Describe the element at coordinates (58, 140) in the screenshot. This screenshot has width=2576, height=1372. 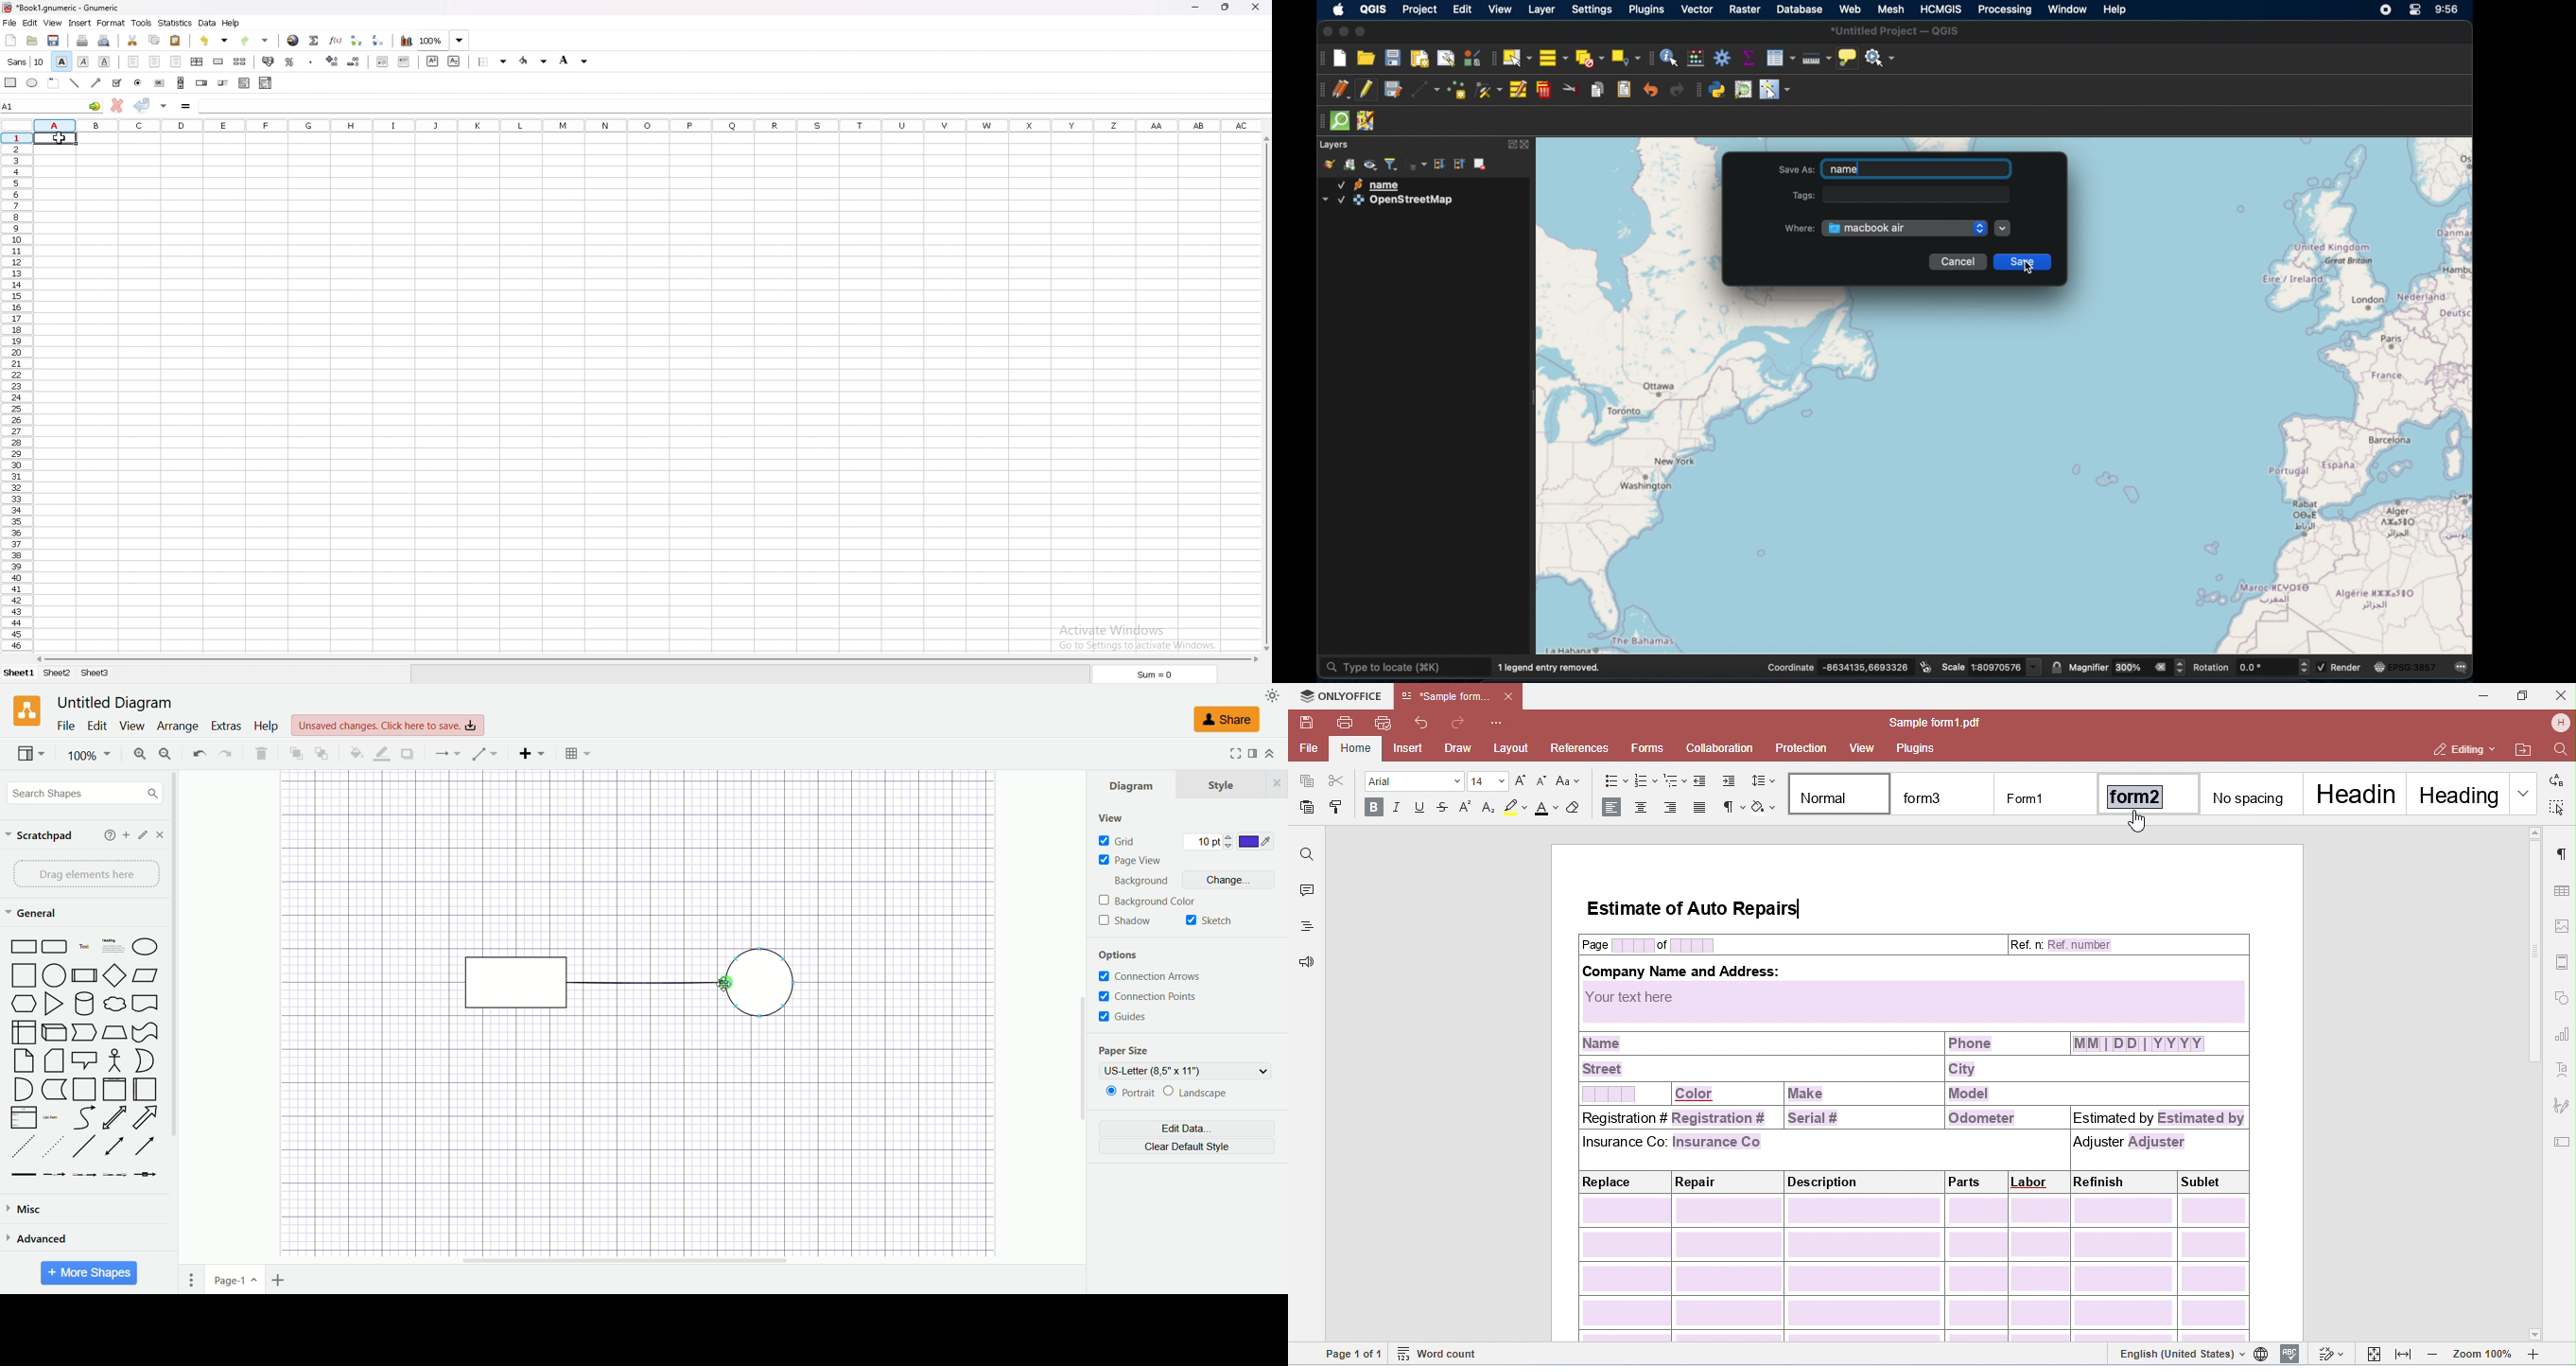
I see `selected cell` at that location.